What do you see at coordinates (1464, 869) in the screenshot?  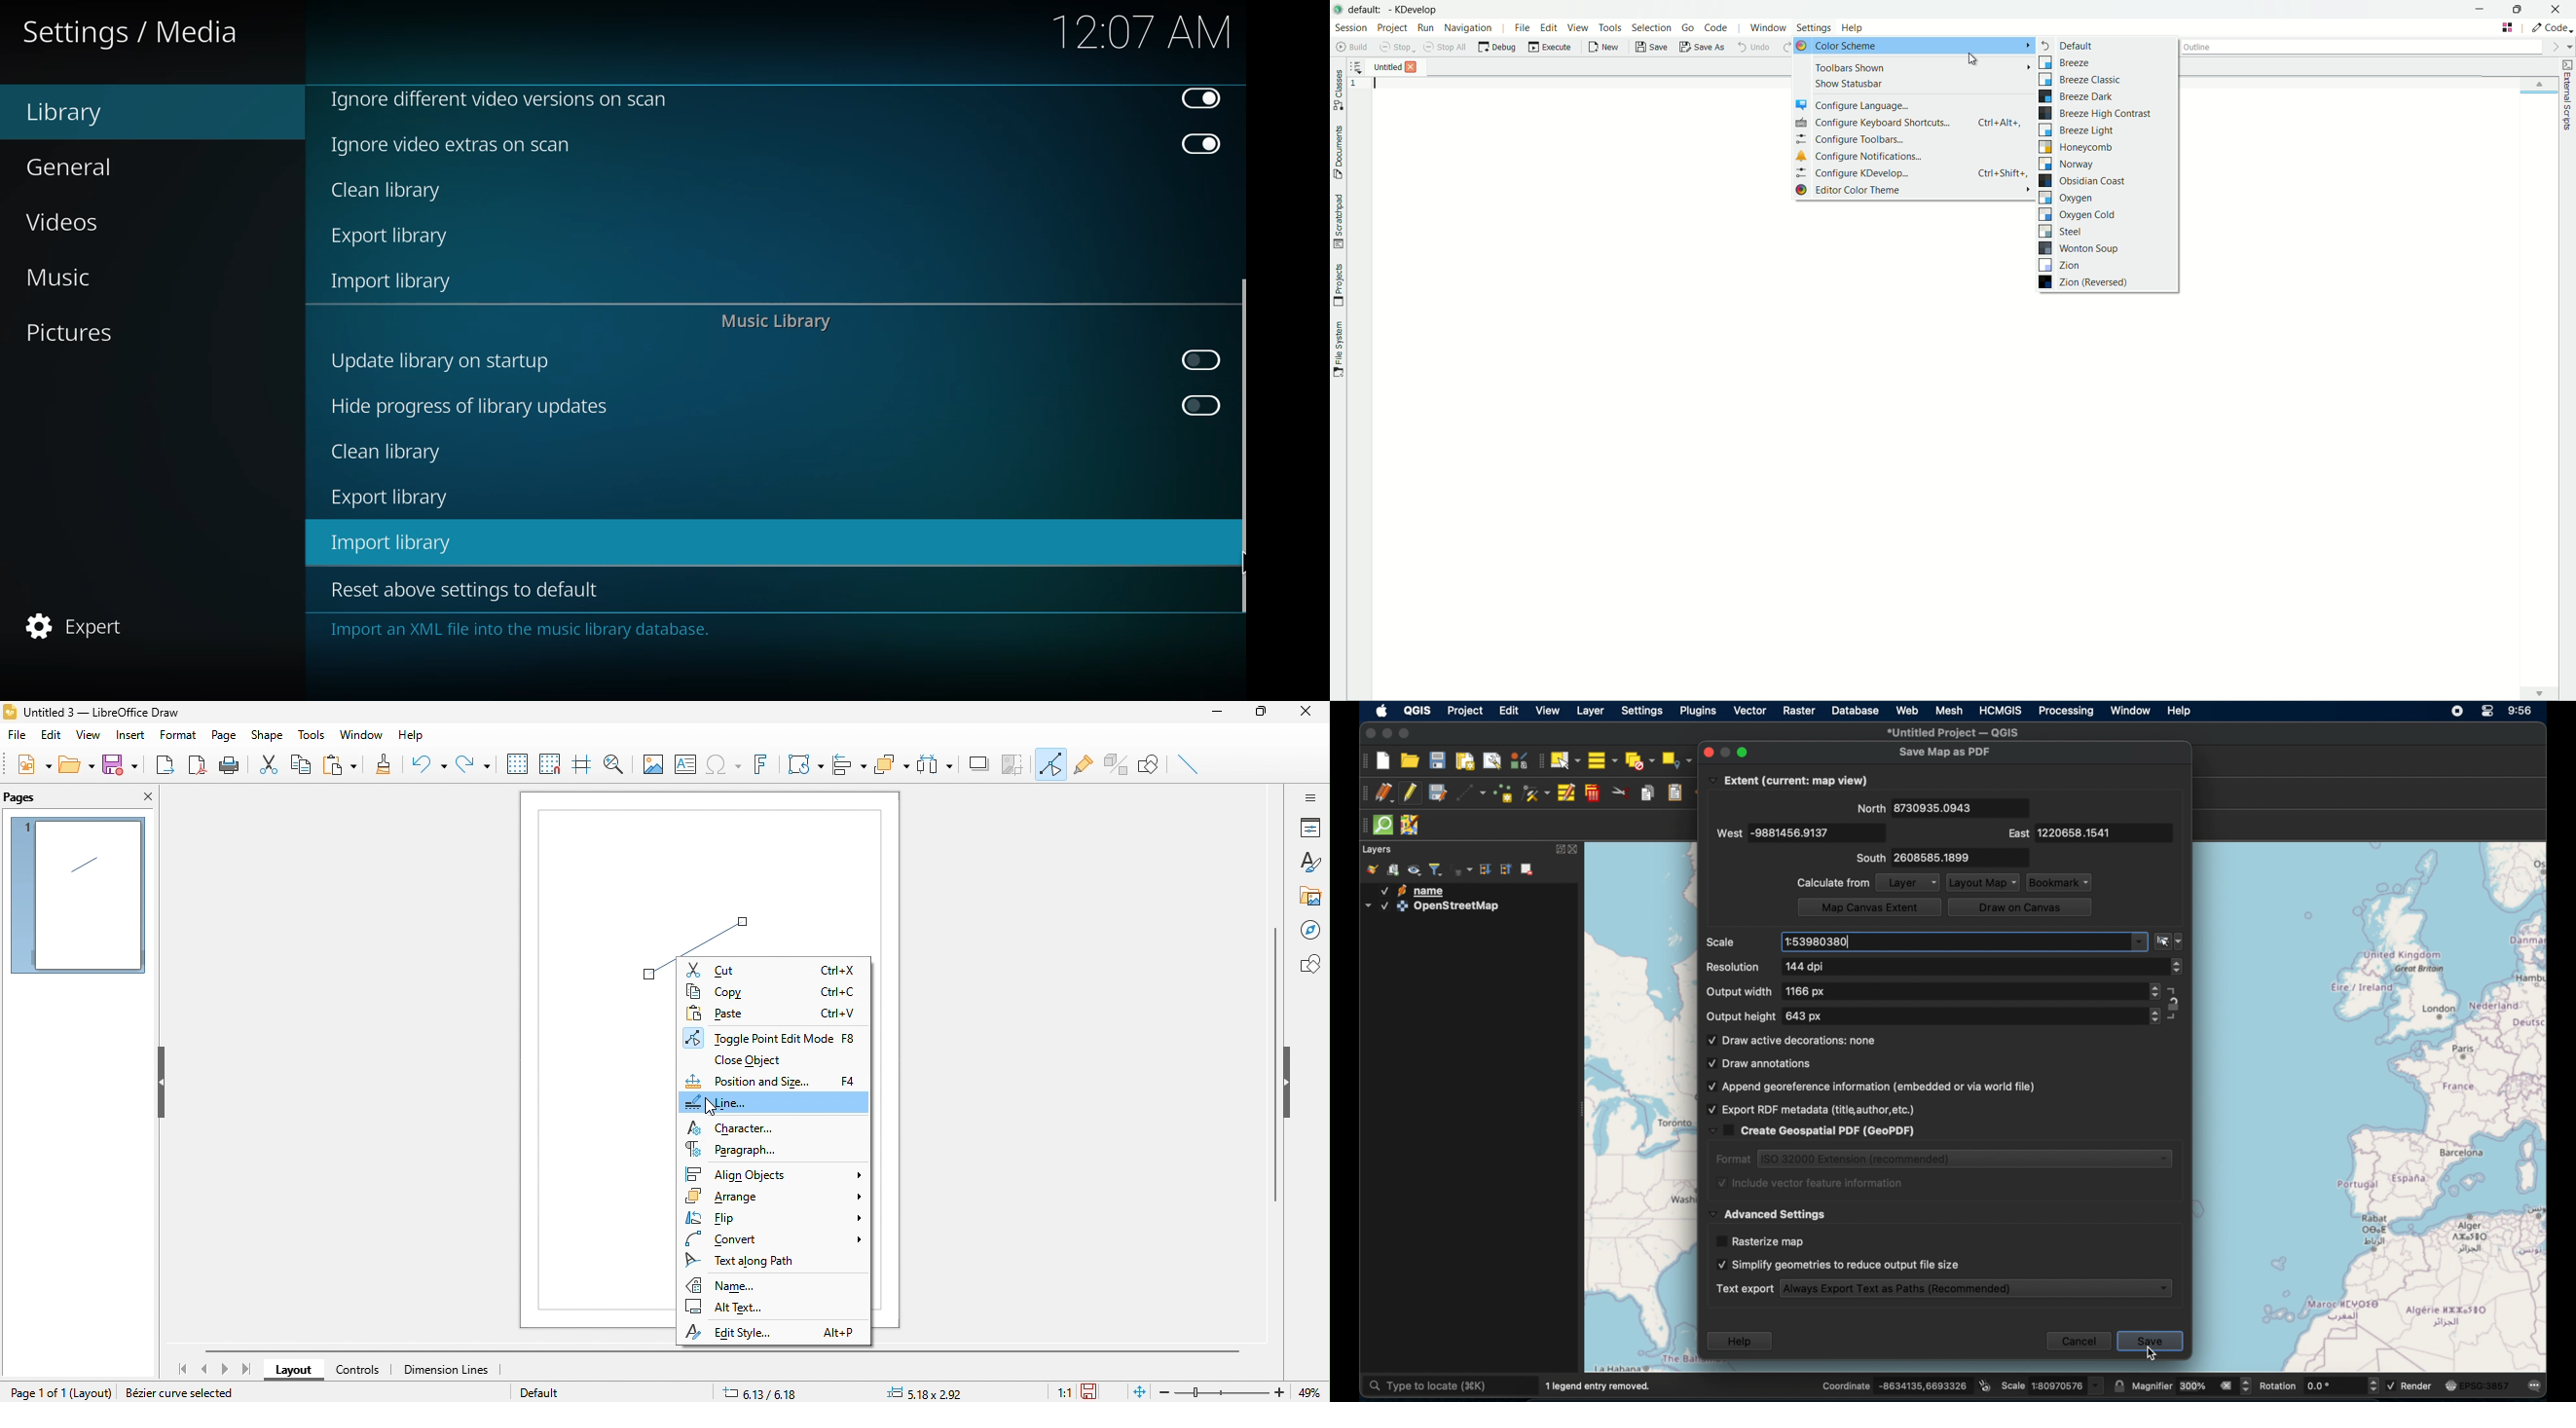 I see `filter layer by expression` at bounding box center [1464, 869].